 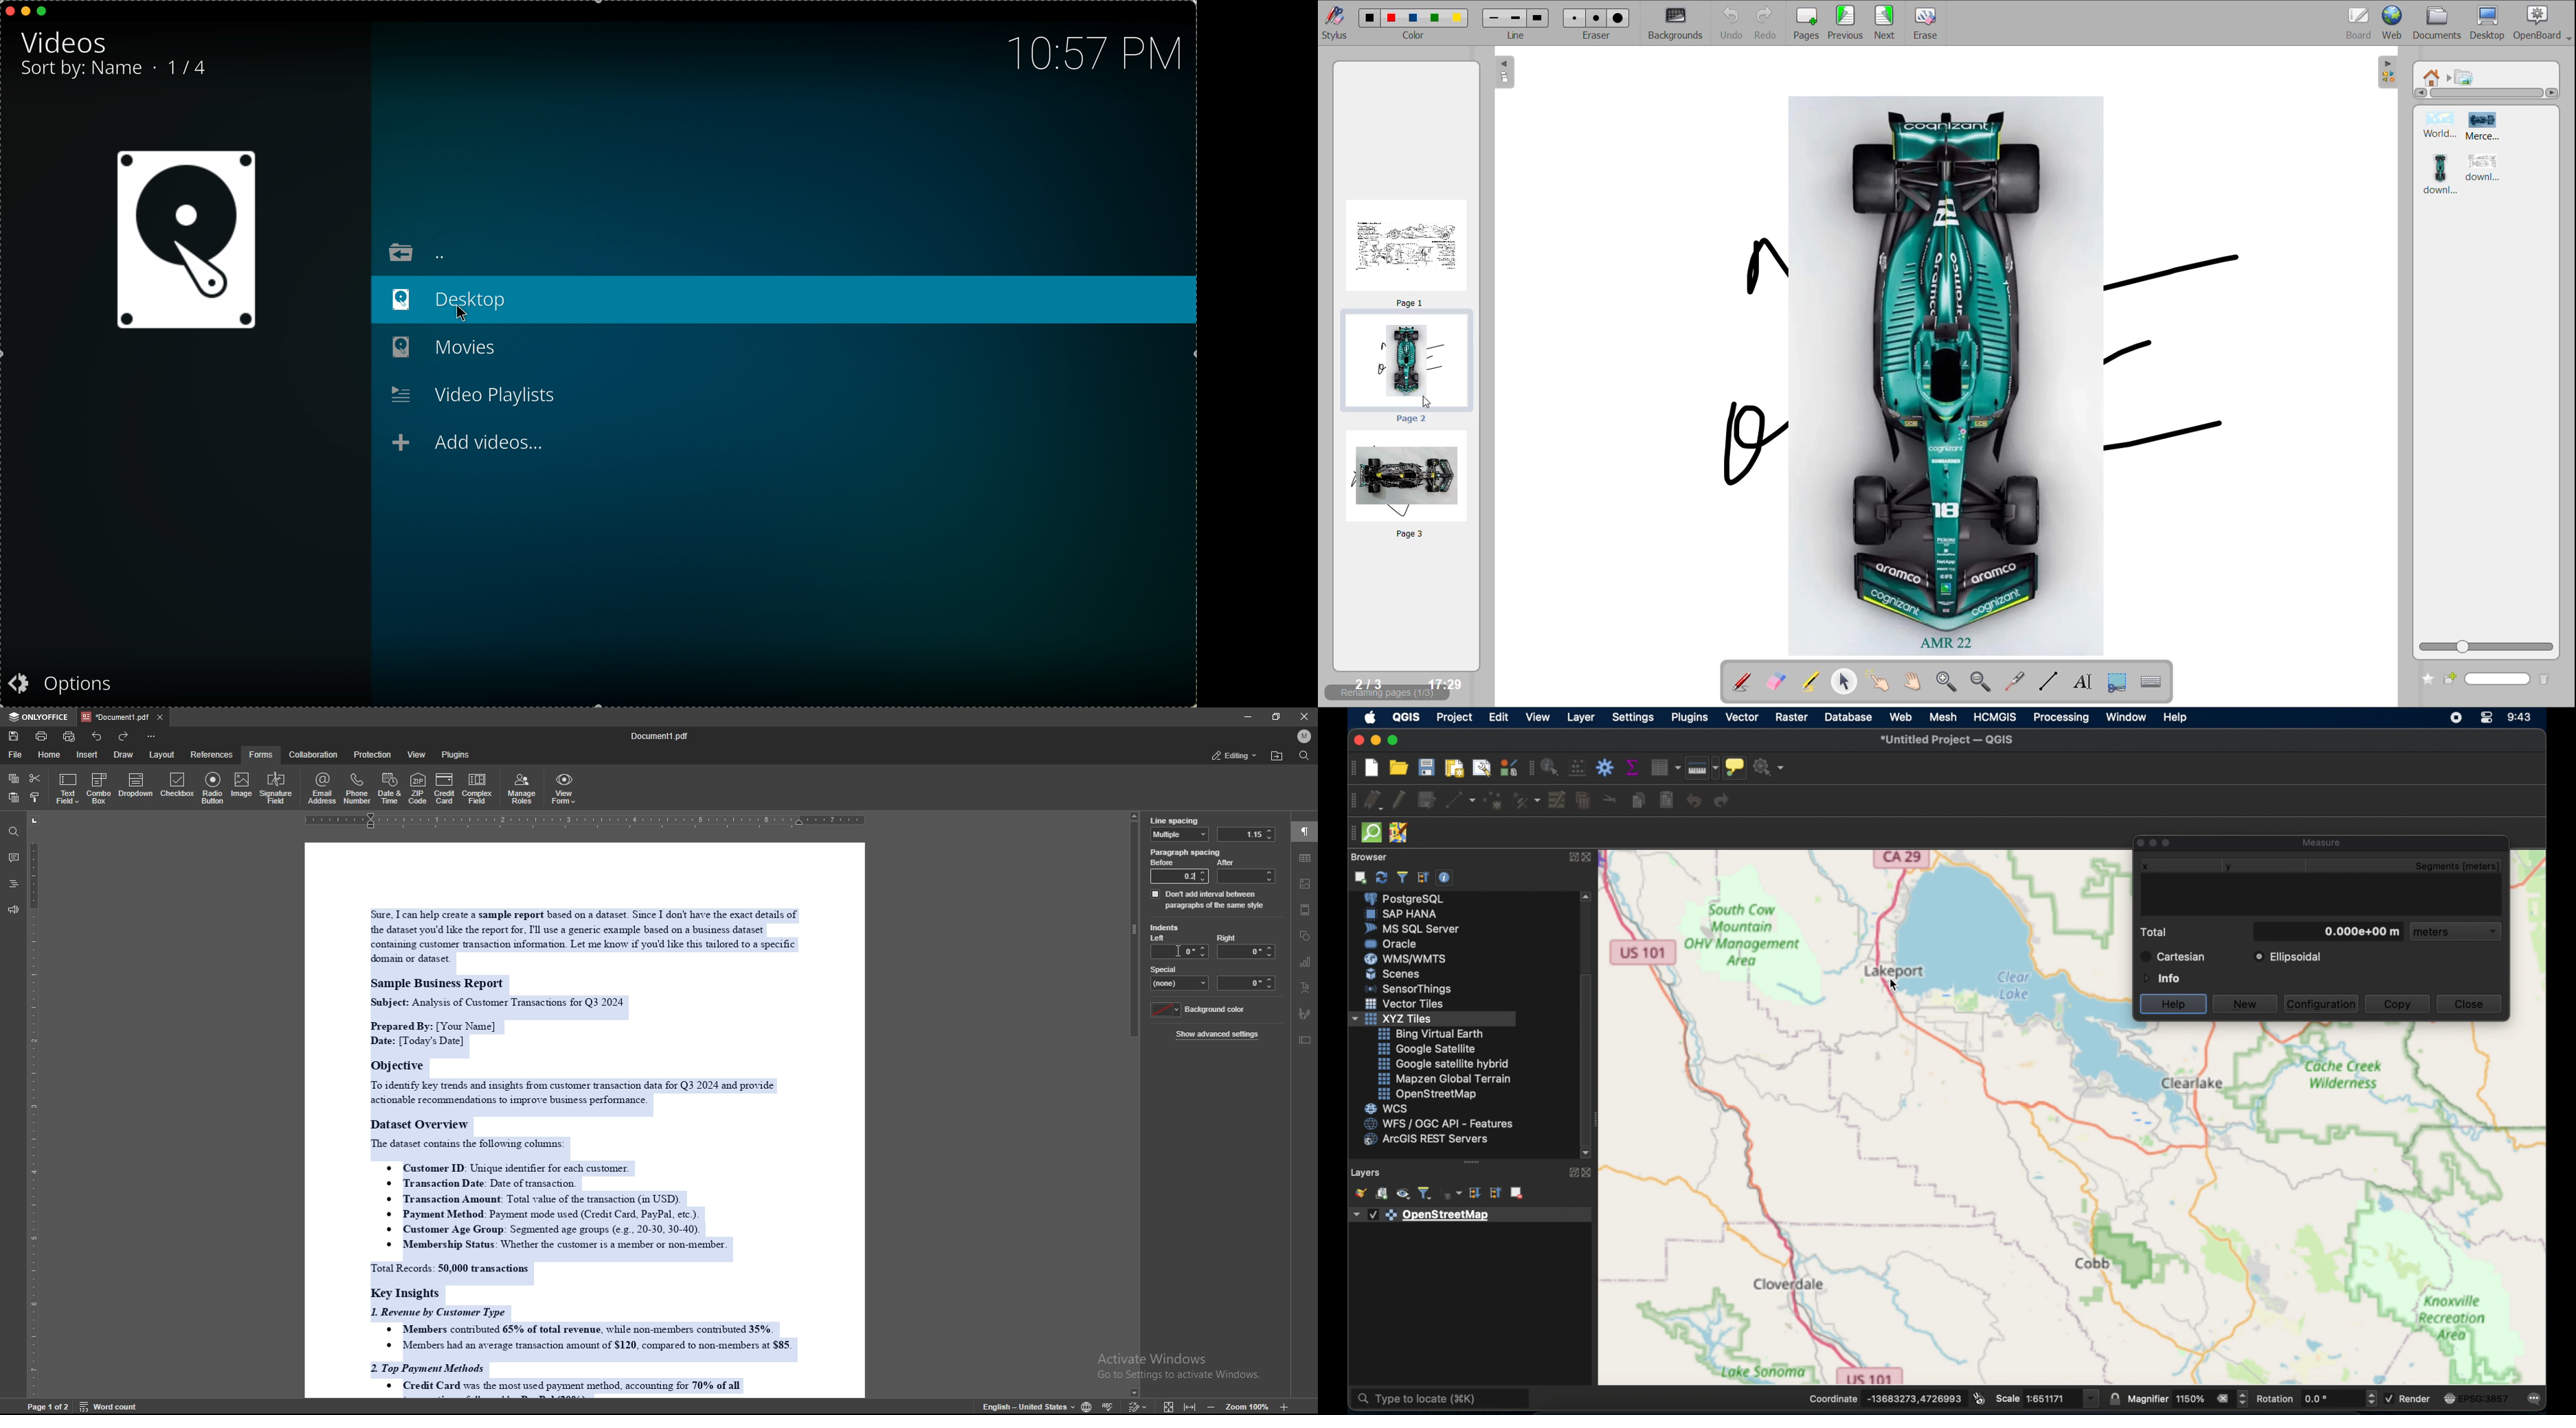 I want to click on close tab, so click(x=160, y=716).